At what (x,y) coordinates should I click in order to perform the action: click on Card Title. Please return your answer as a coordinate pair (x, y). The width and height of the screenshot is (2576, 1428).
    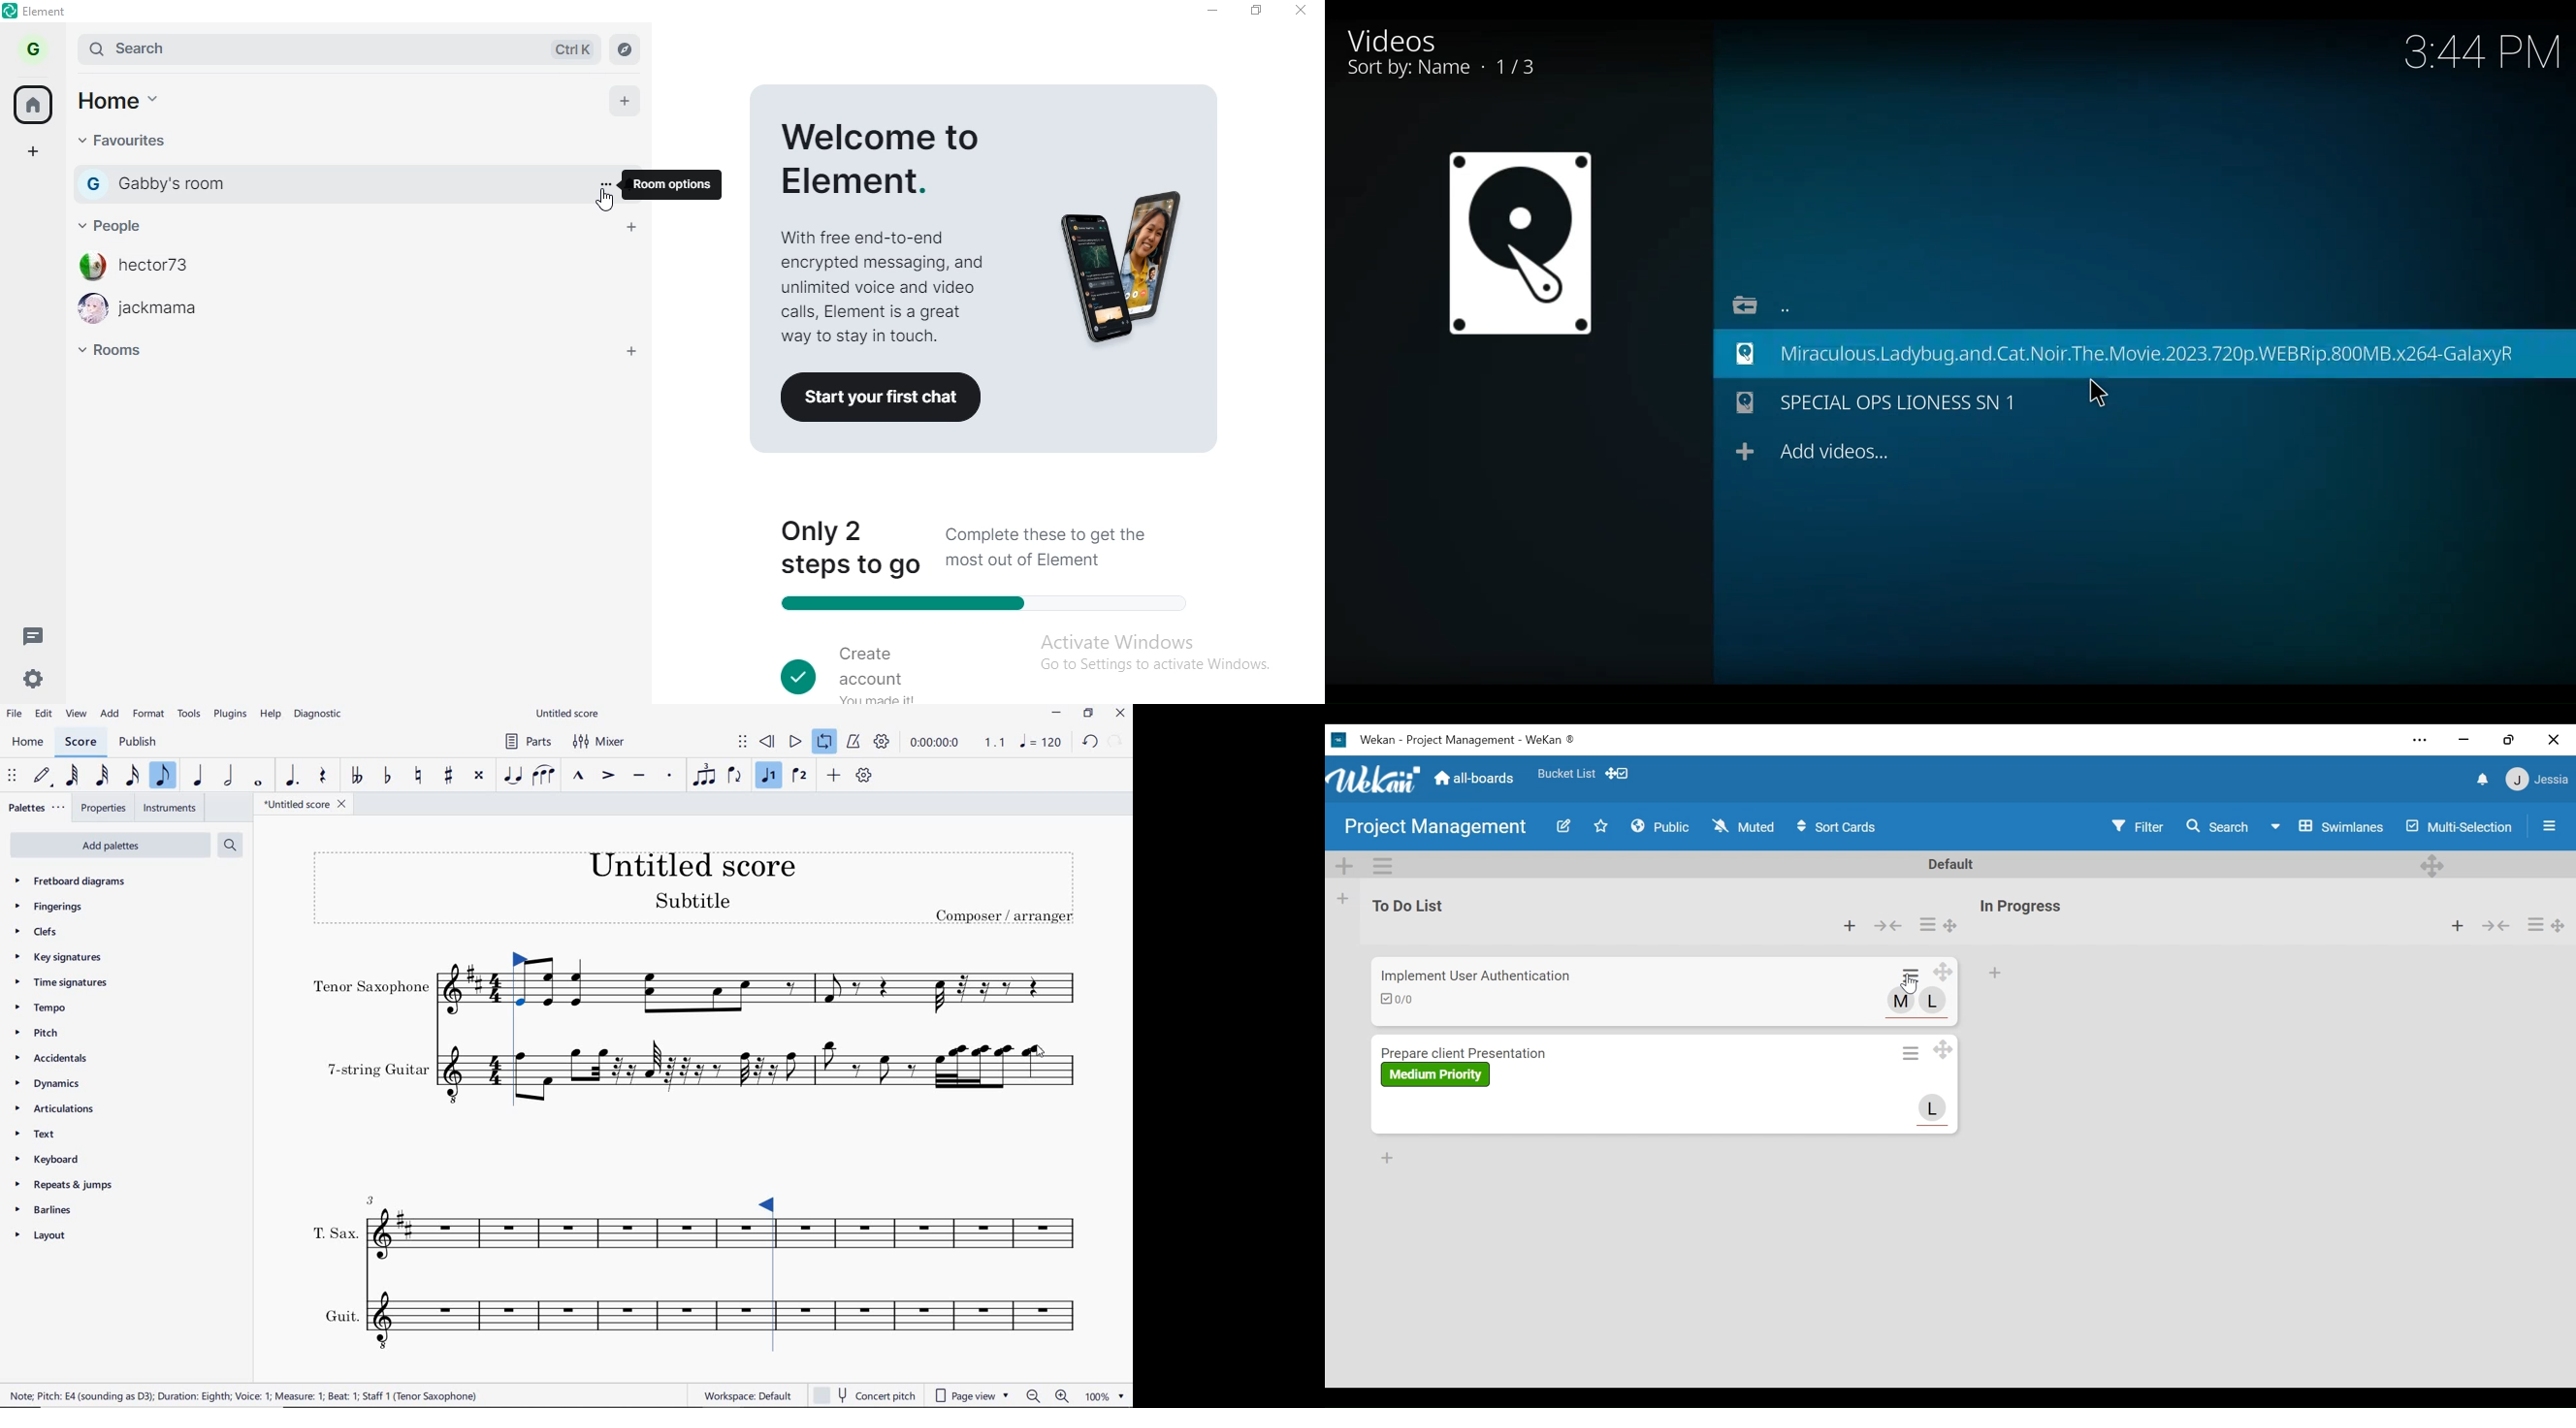
    Looking at the image, I should click on (1477, 975).